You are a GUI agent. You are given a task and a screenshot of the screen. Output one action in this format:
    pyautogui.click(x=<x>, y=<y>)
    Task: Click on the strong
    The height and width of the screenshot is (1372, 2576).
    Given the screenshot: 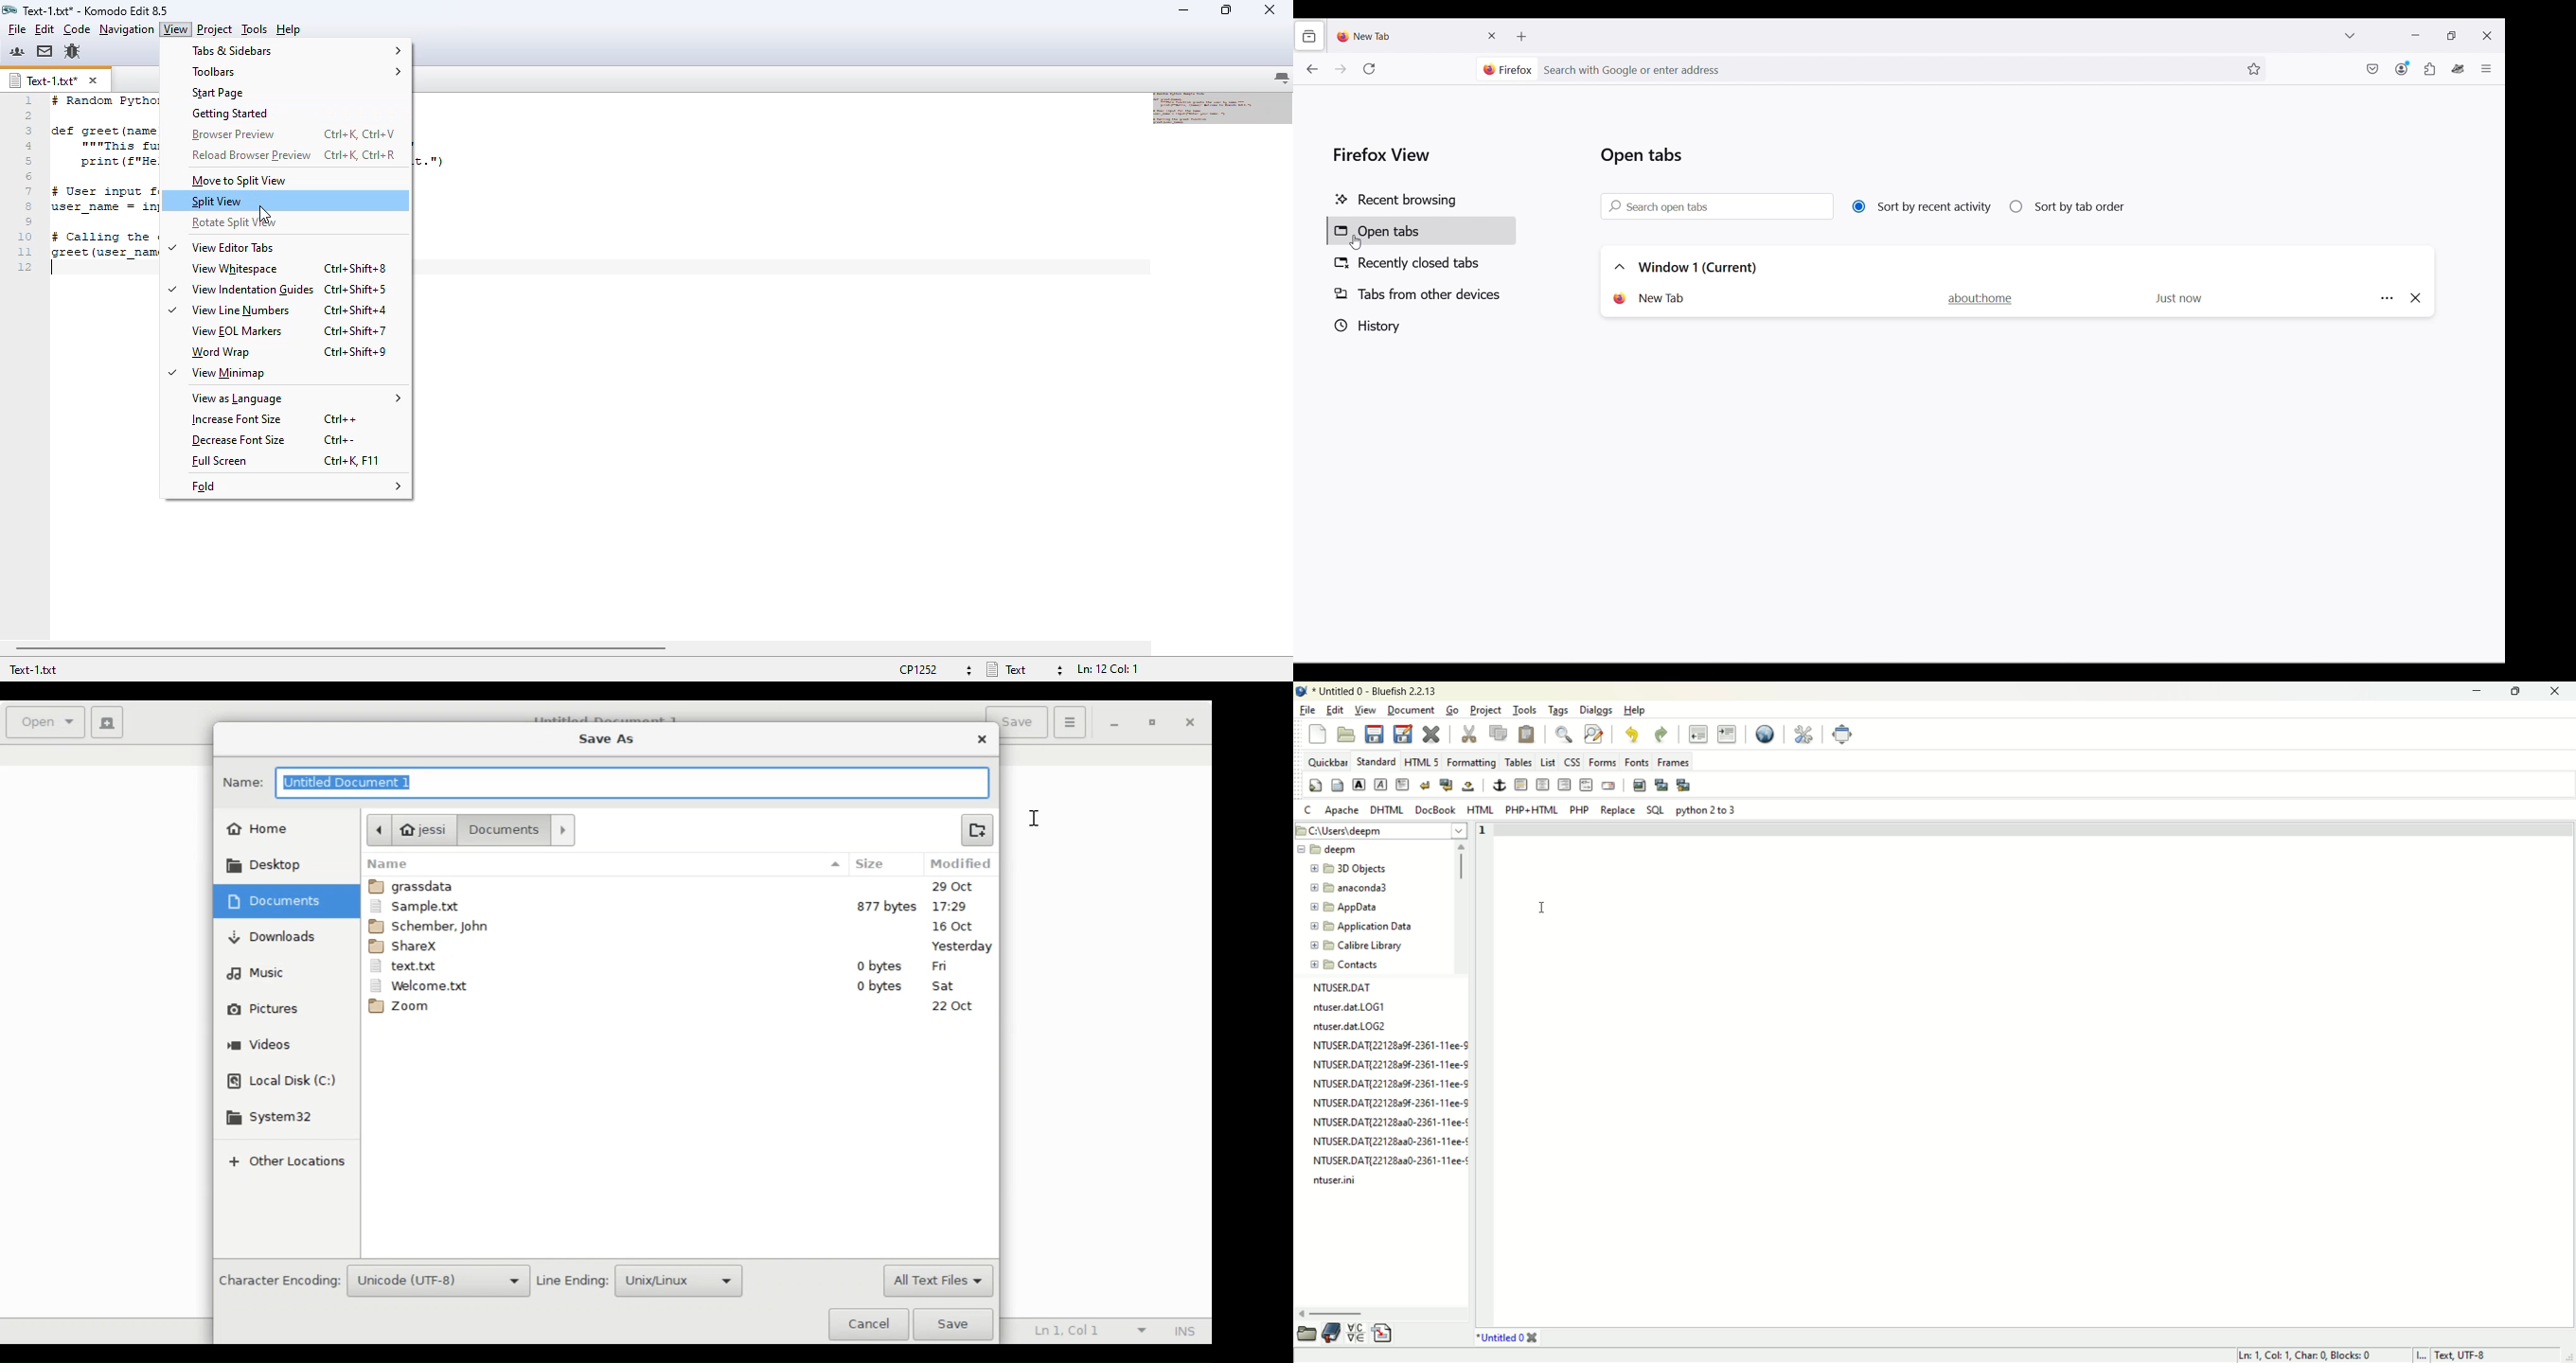 What is the action you would take?
    pyautogui.click(x=1359, y=784)
    